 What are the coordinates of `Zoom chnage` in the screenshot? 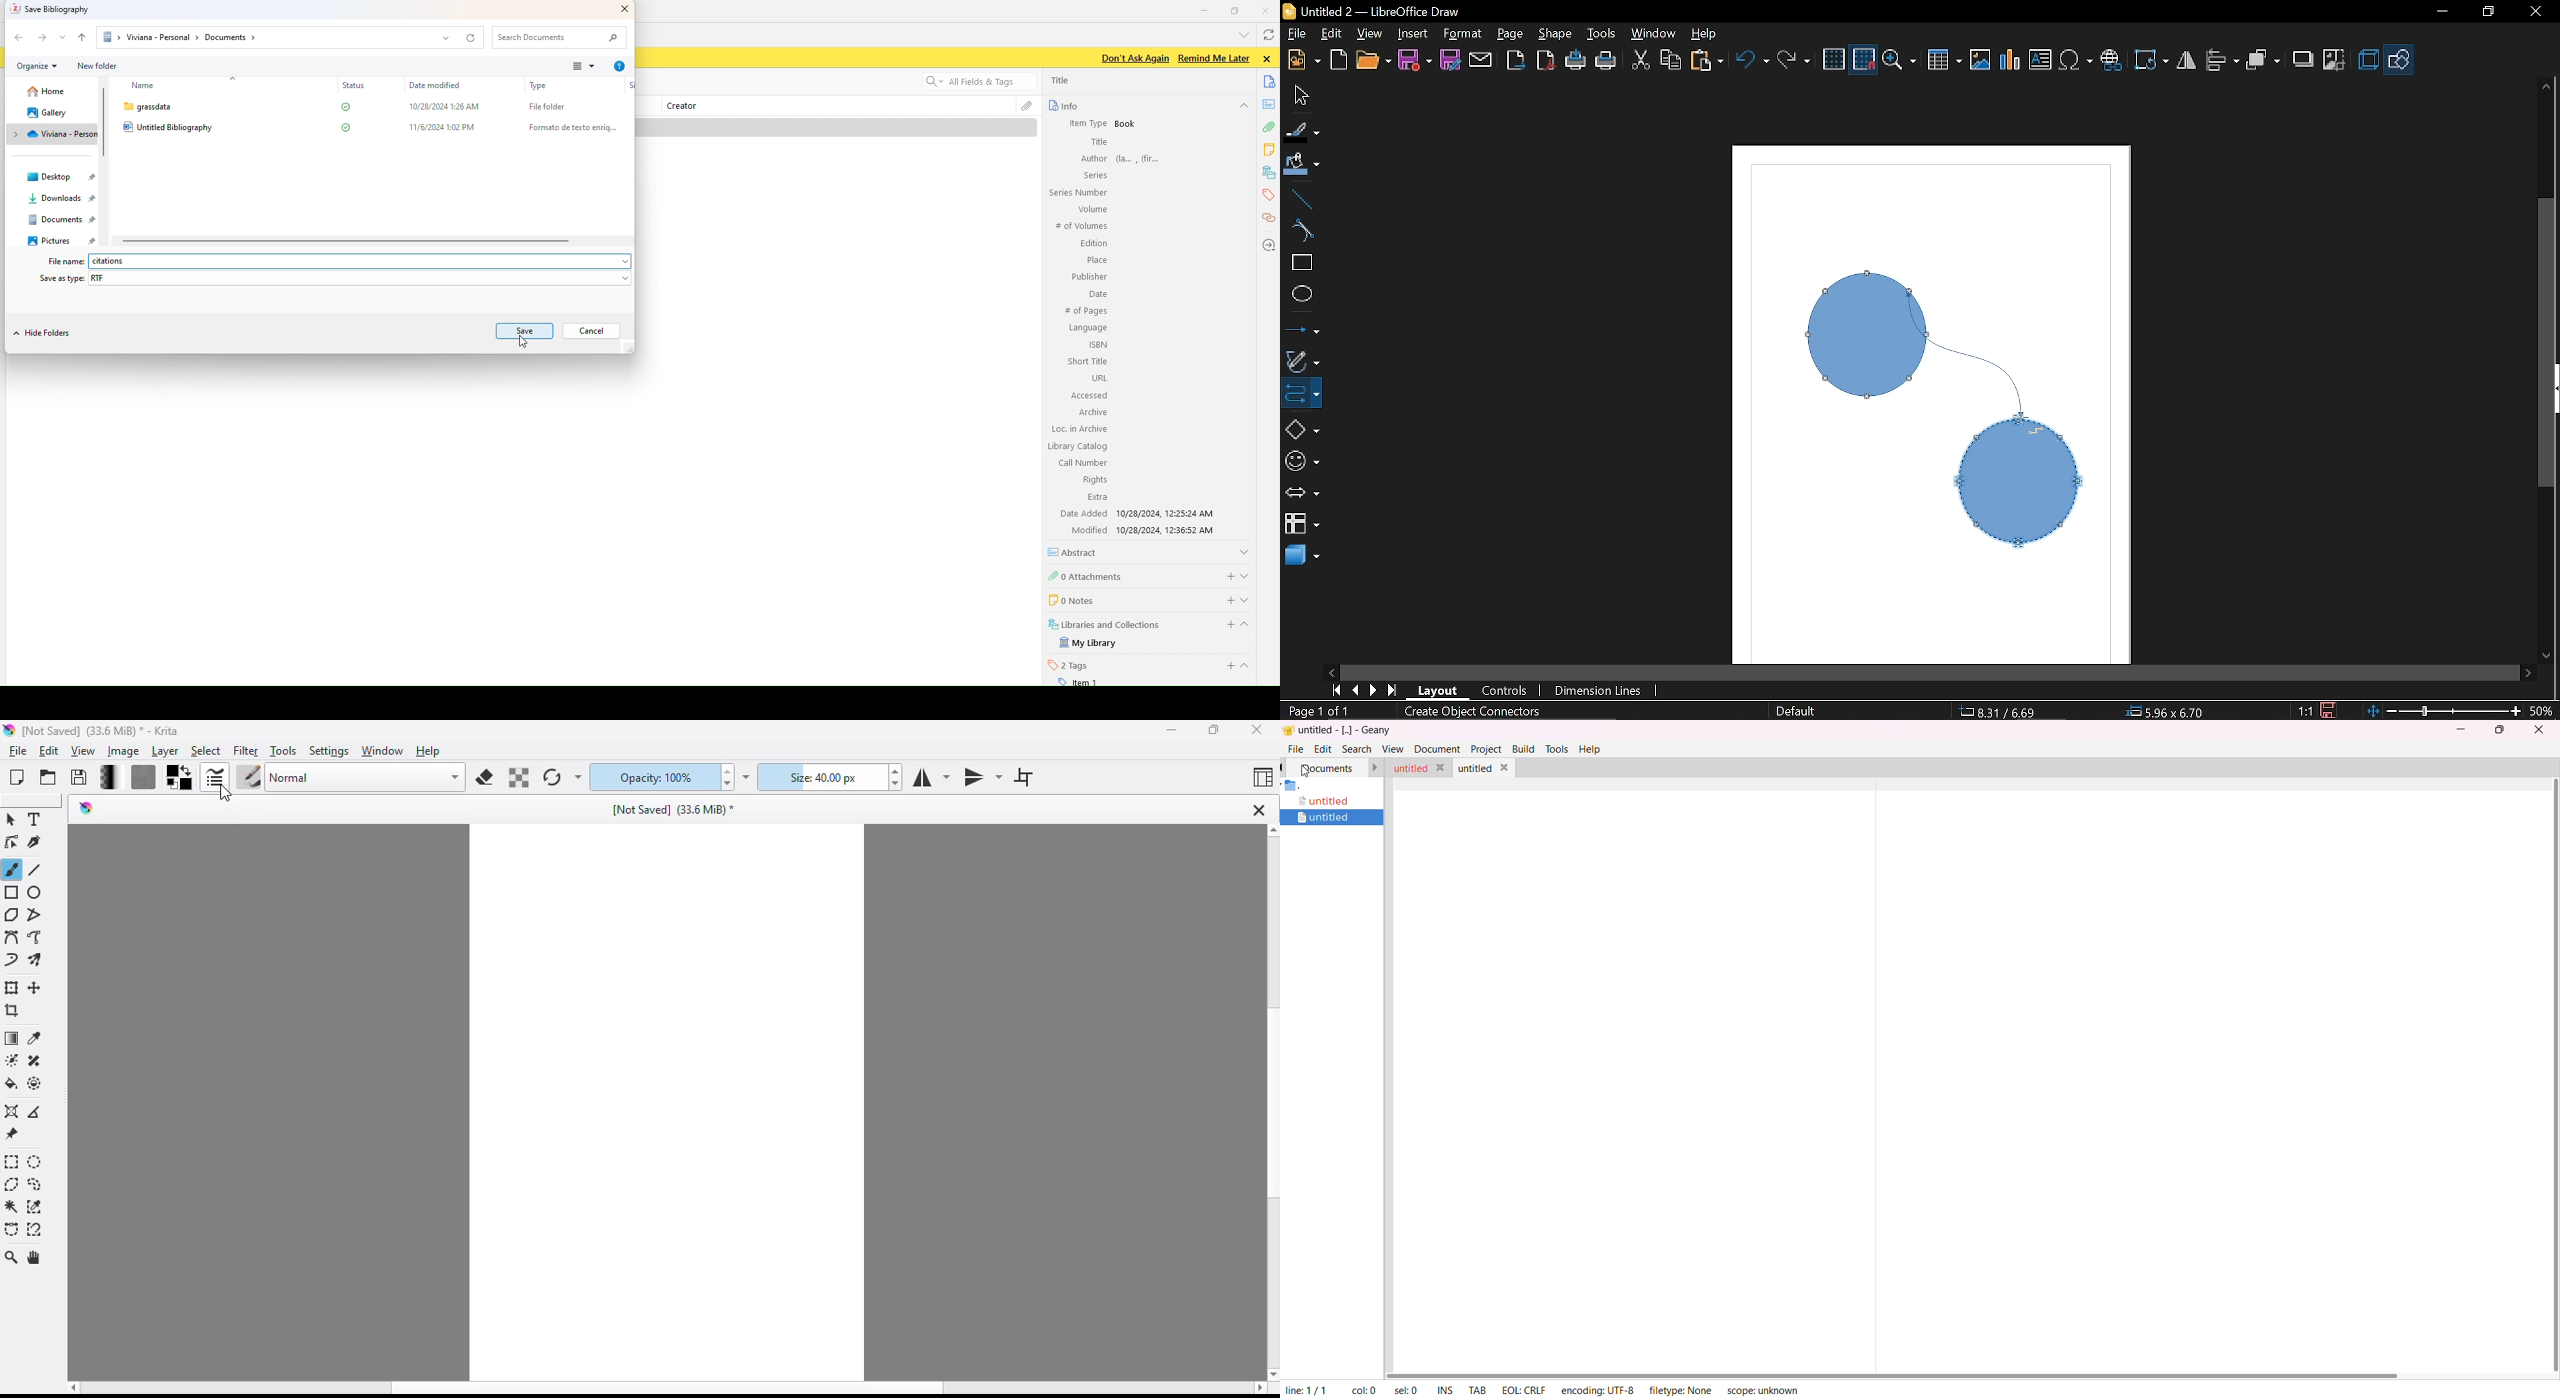 It's located at (2443, 711).